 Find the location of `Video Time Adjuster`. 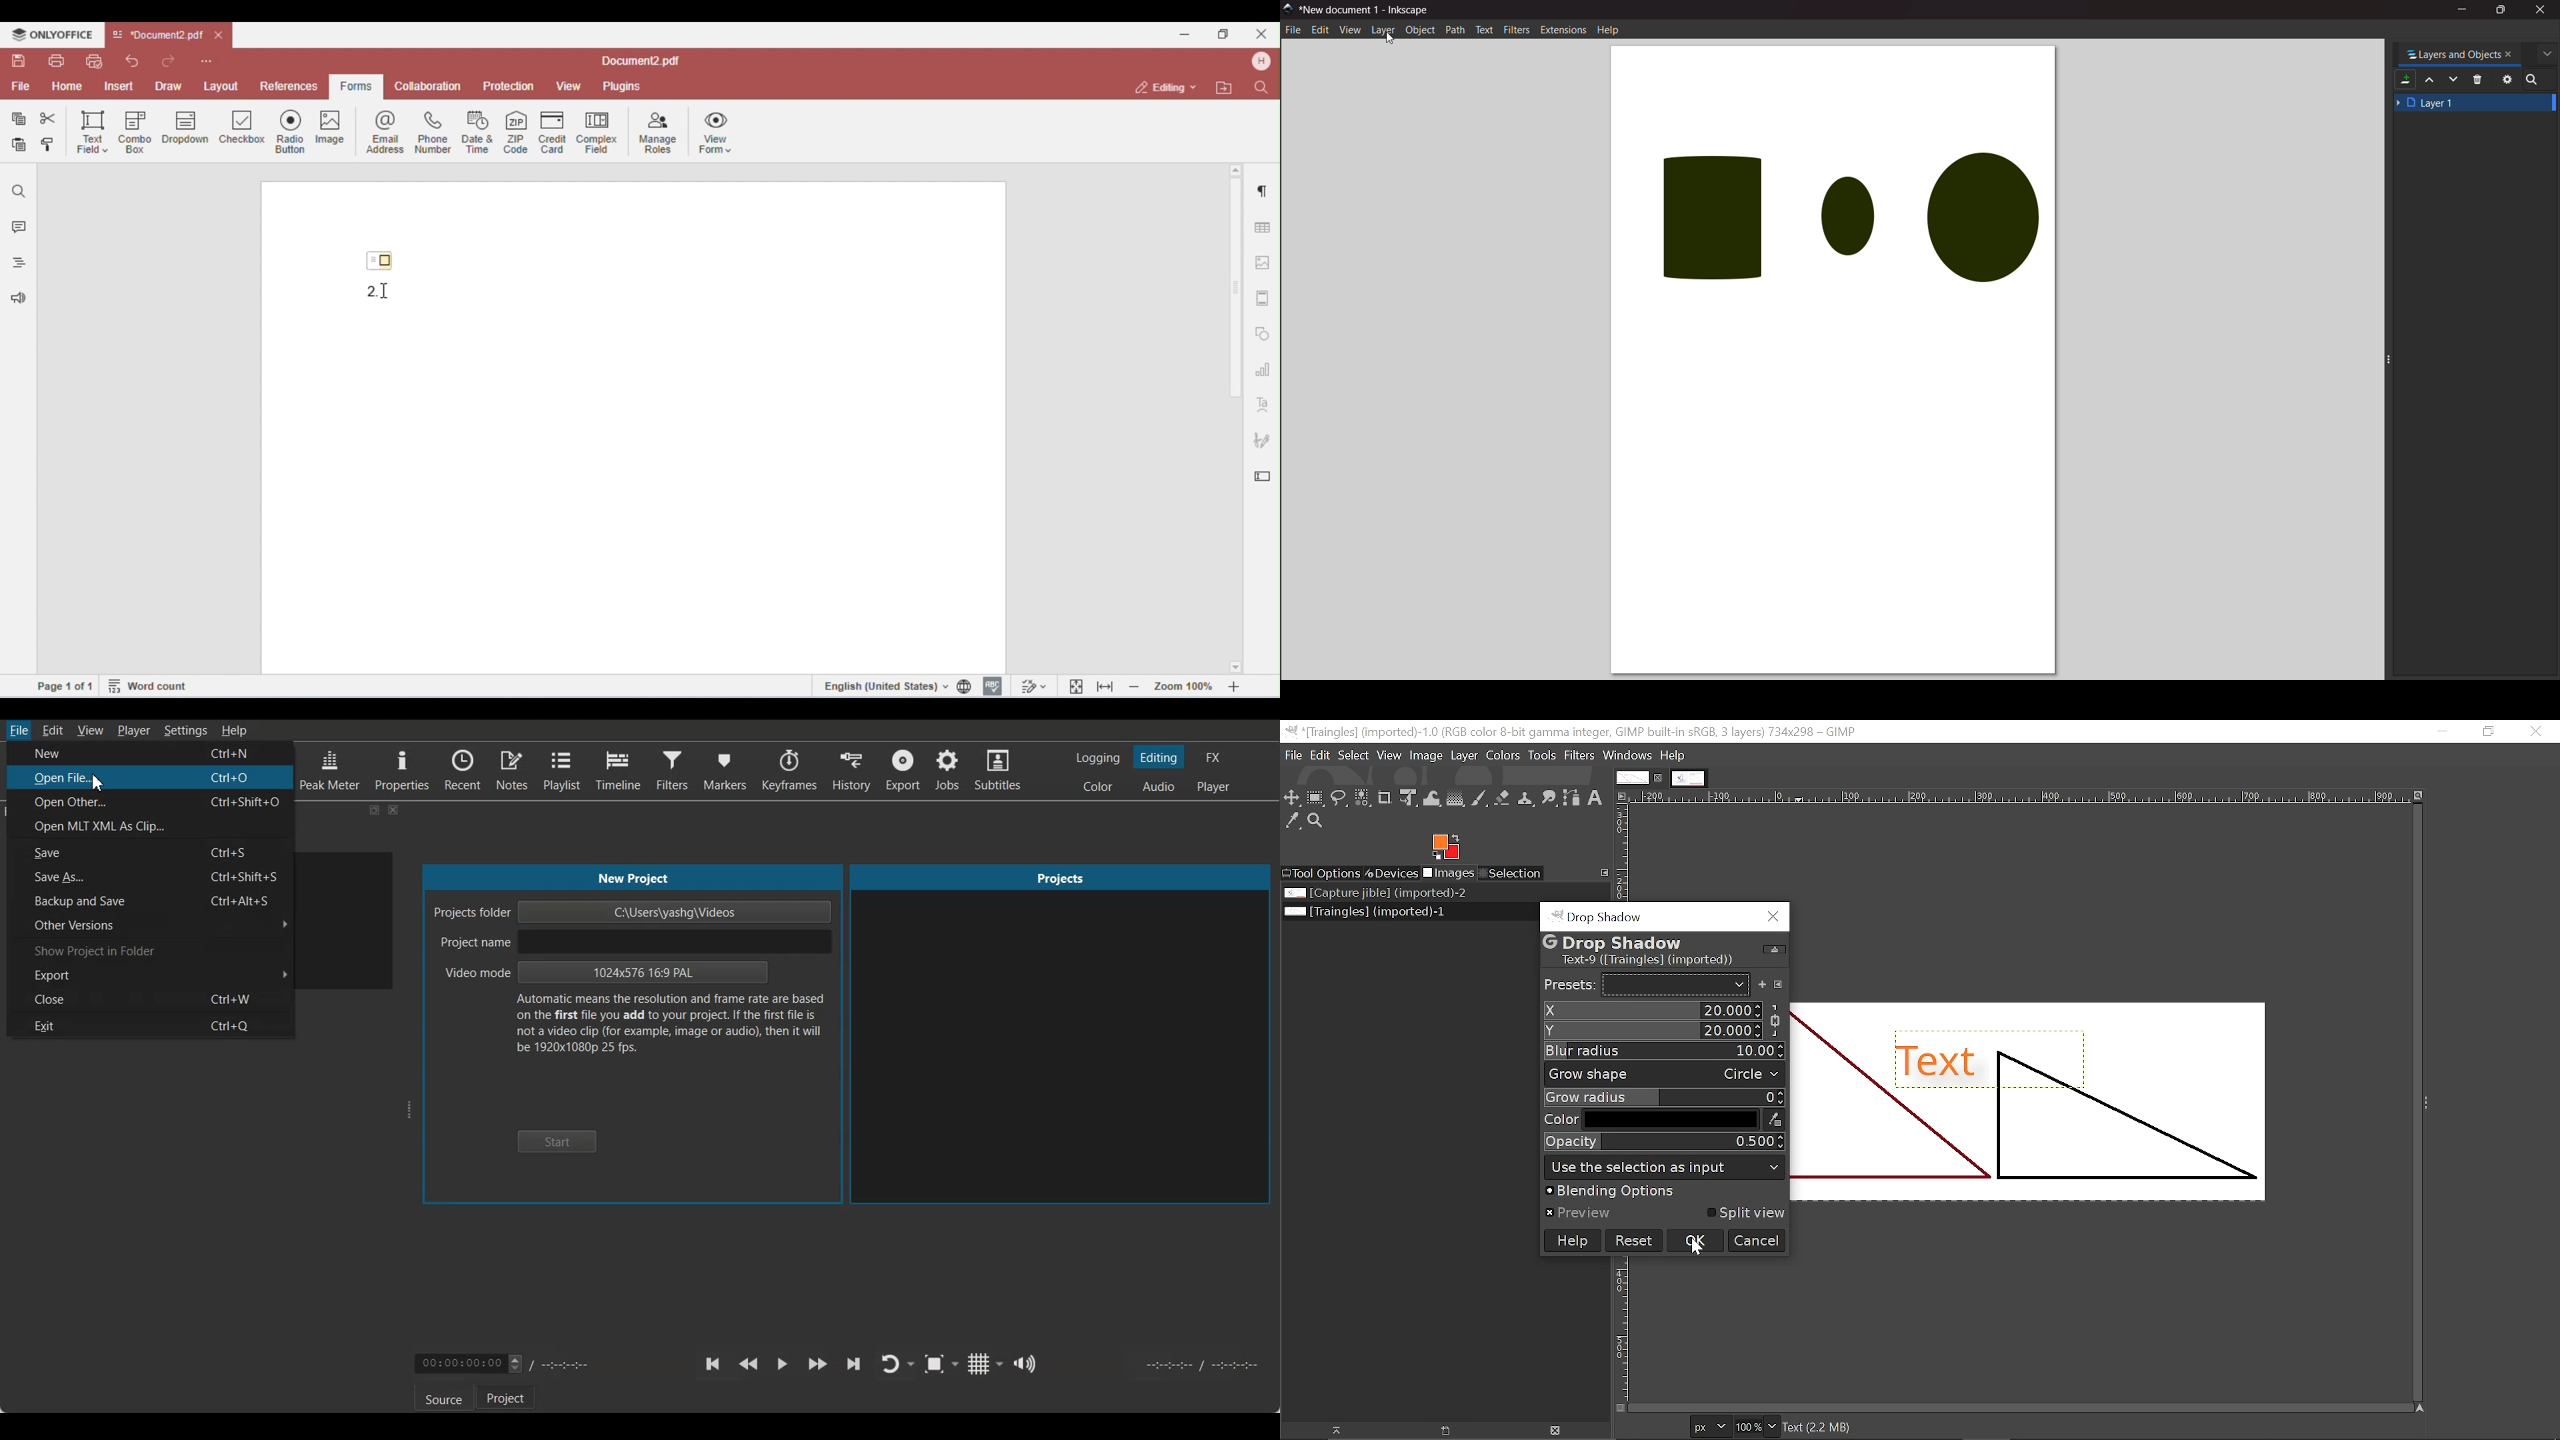

Video Time Adjuster is located at coordinates (468, 1363).